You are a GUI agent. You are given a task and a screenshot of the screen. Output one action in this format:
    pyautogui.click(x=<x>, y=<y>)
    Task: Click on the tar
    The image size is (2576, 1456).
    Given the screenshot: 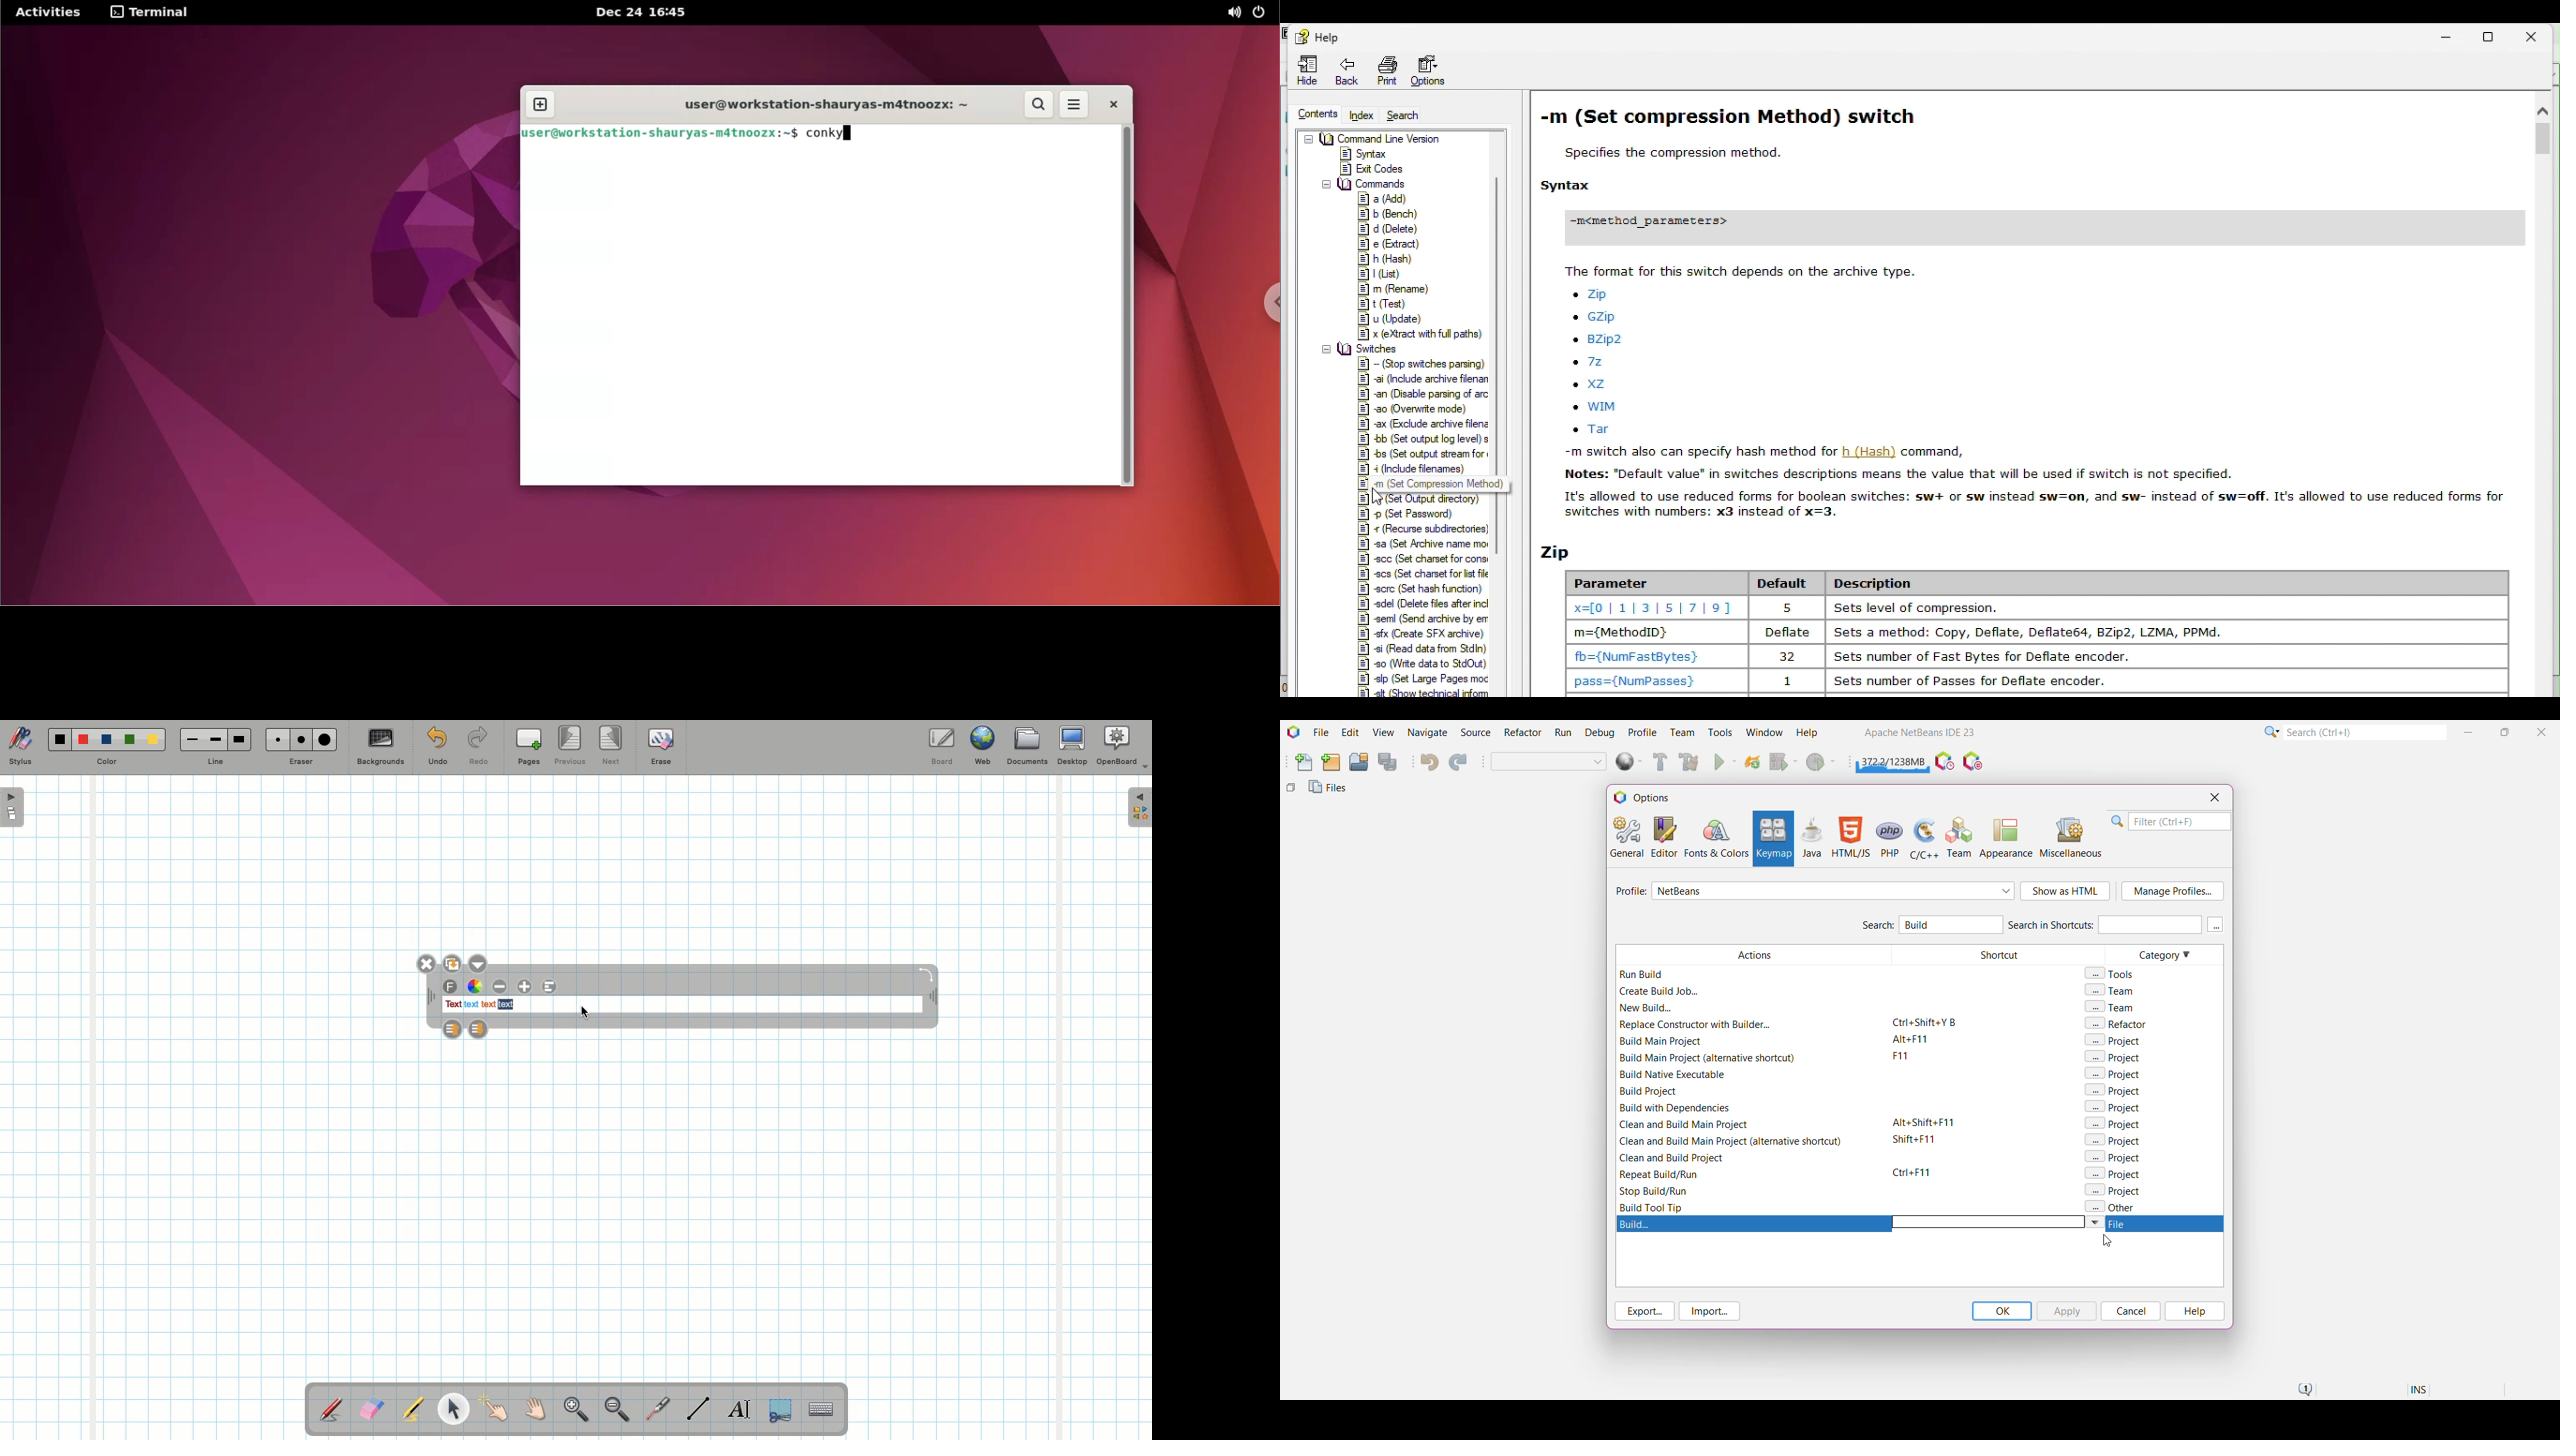 What is the action you would take?
    pyautogui.click(x=1599, y=430)
    